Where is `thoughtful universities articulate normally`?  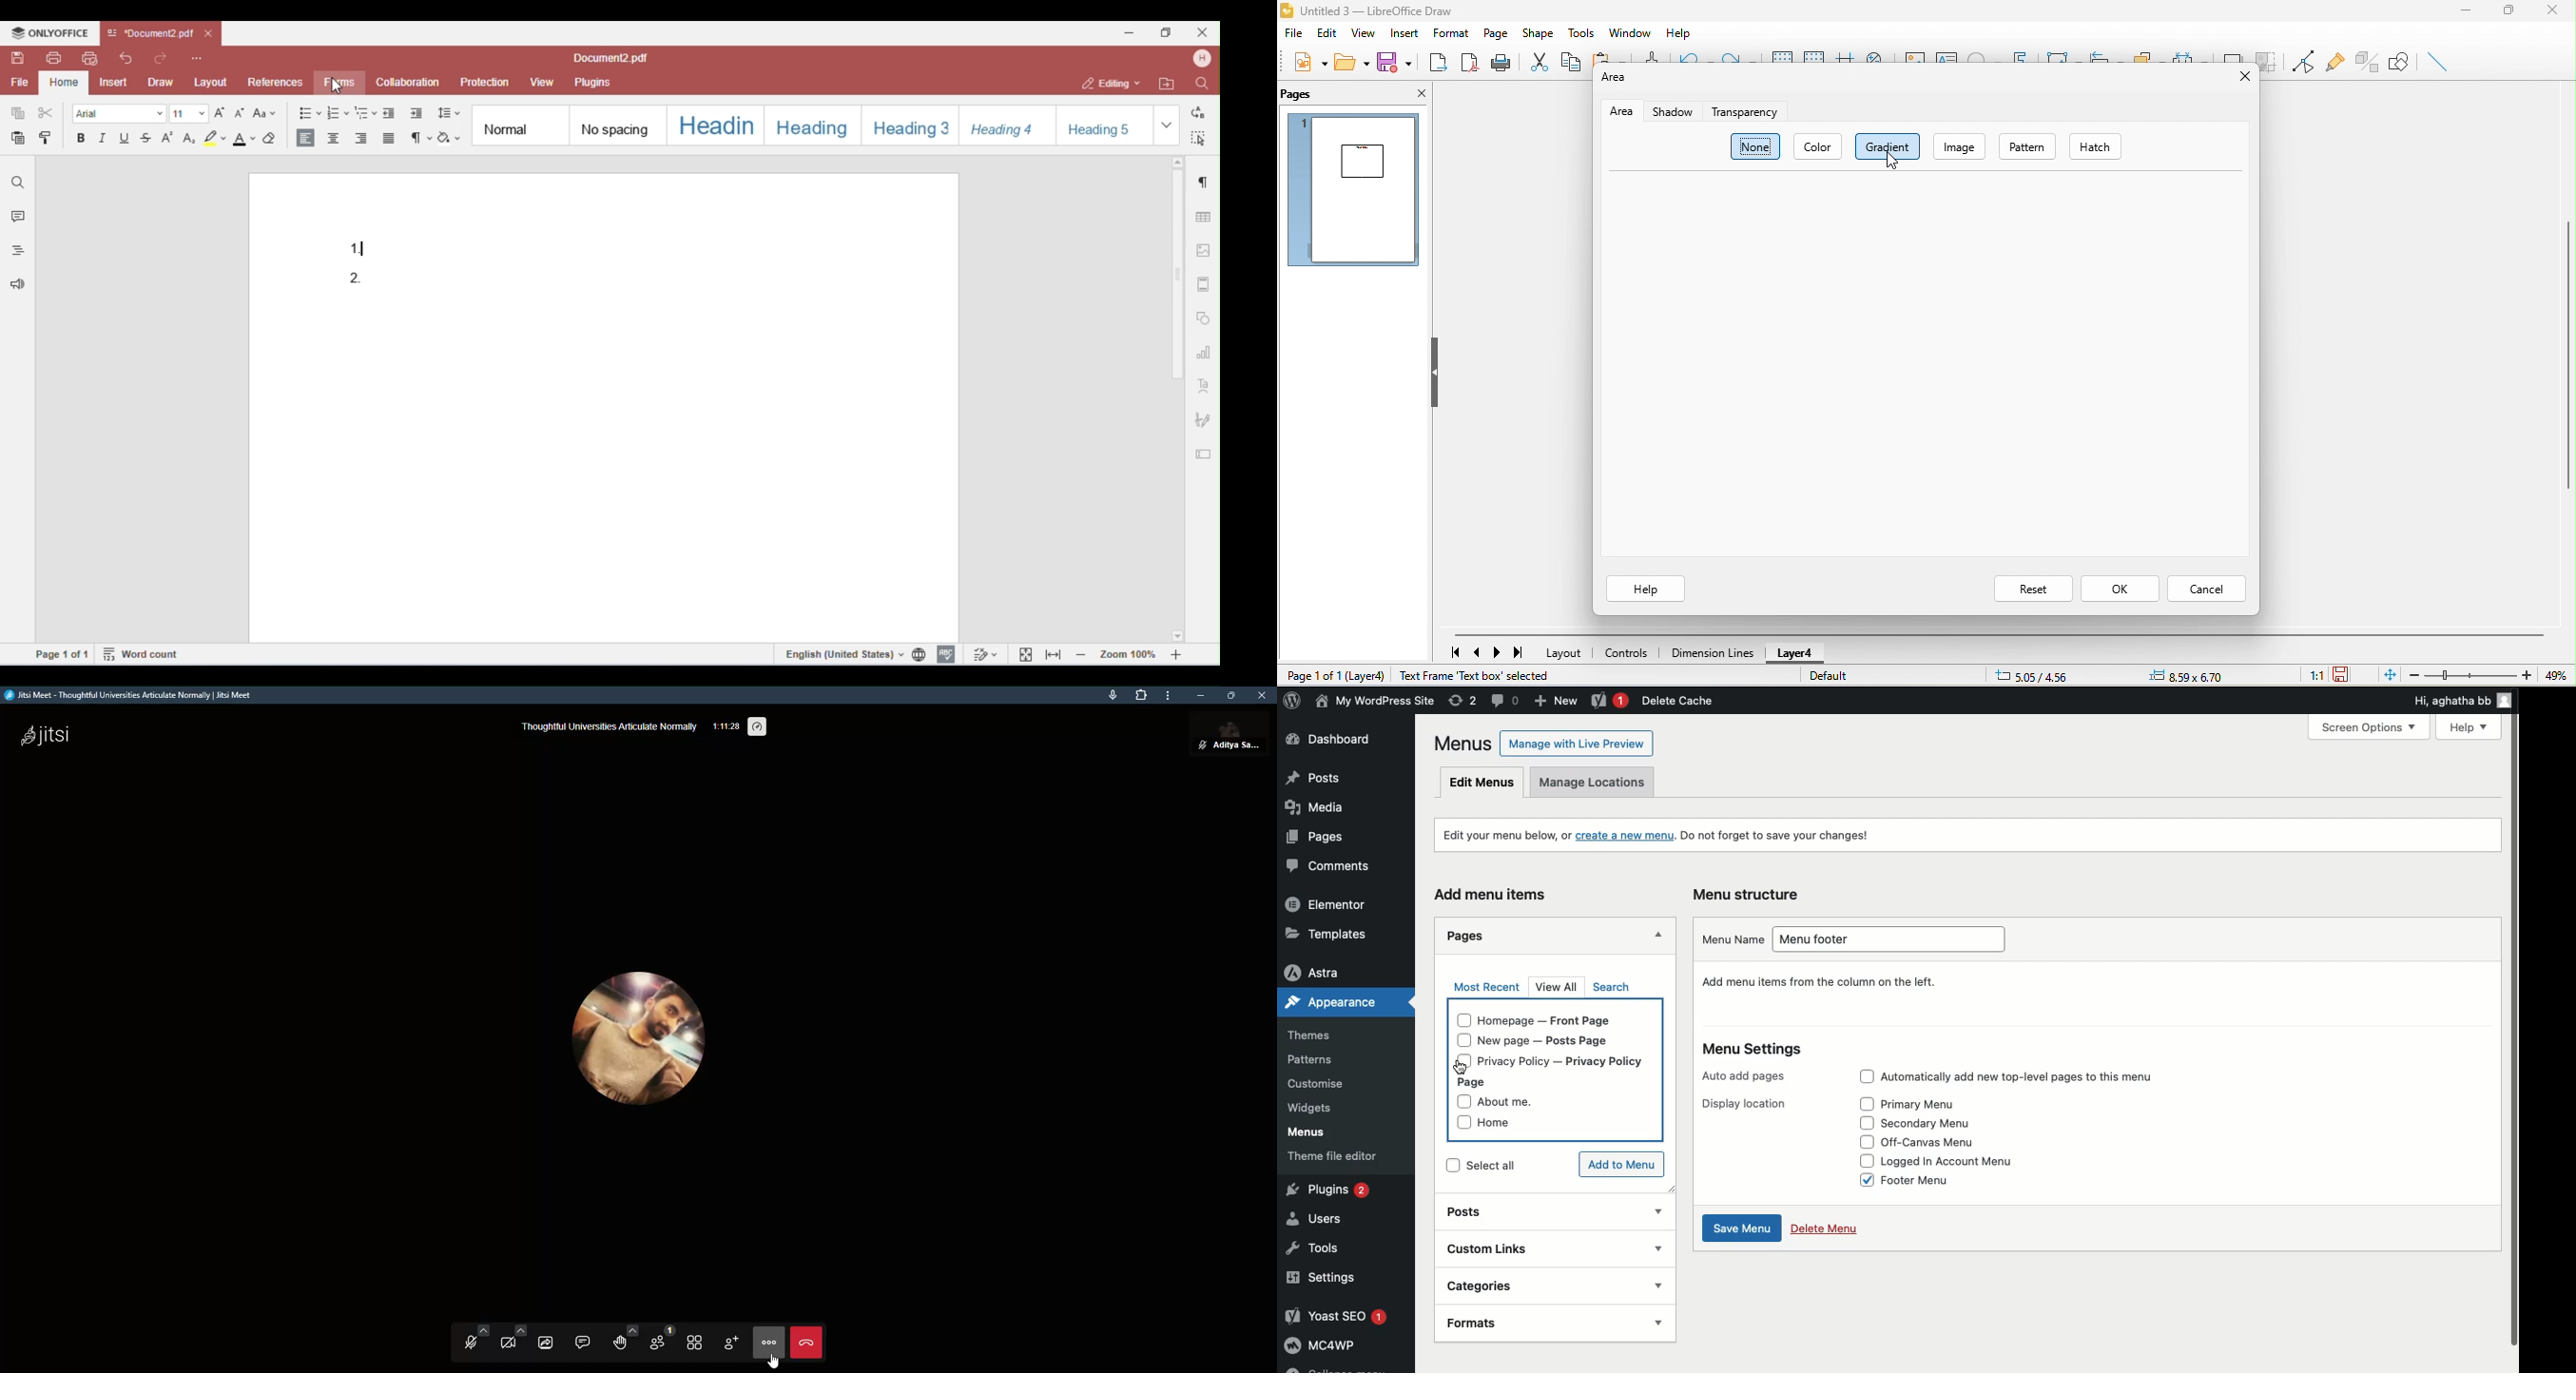 thoughtful universities articulate normally is located at coordinates (611, 726).